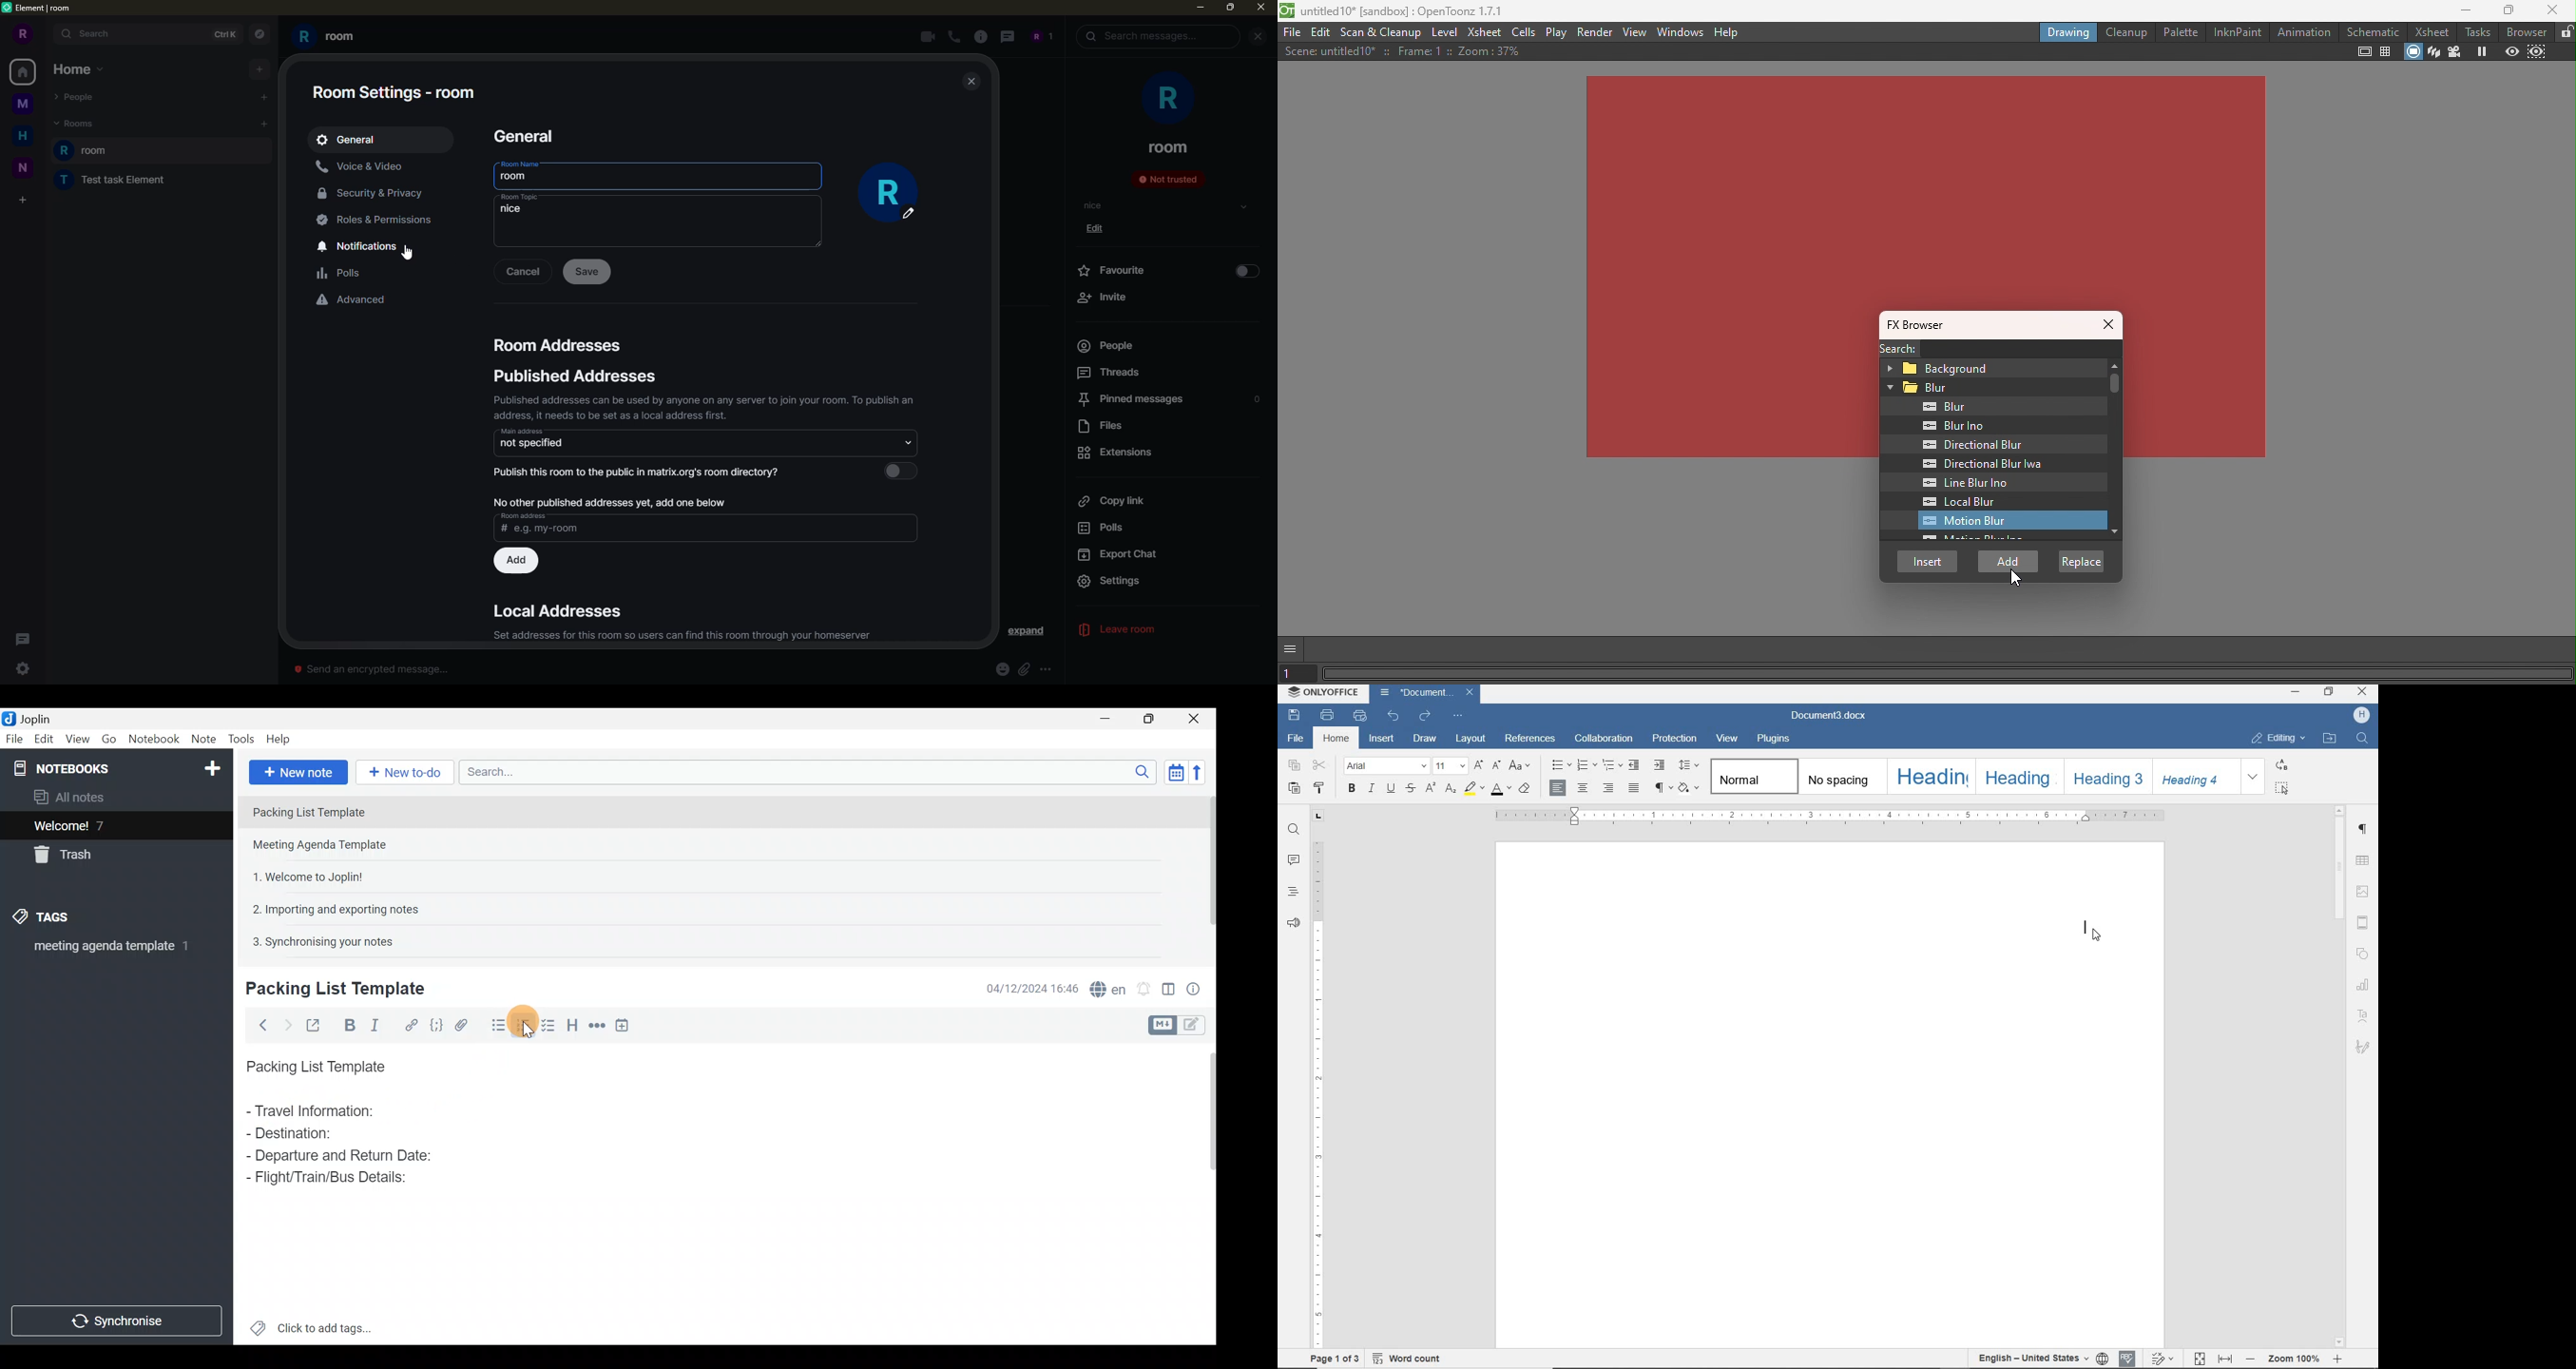 The width and height of the screenshot is (2576, 1372). Describe the element at coordinates (1526, 788) in the screenshot. I see `CLEAR STYLE` at that location.